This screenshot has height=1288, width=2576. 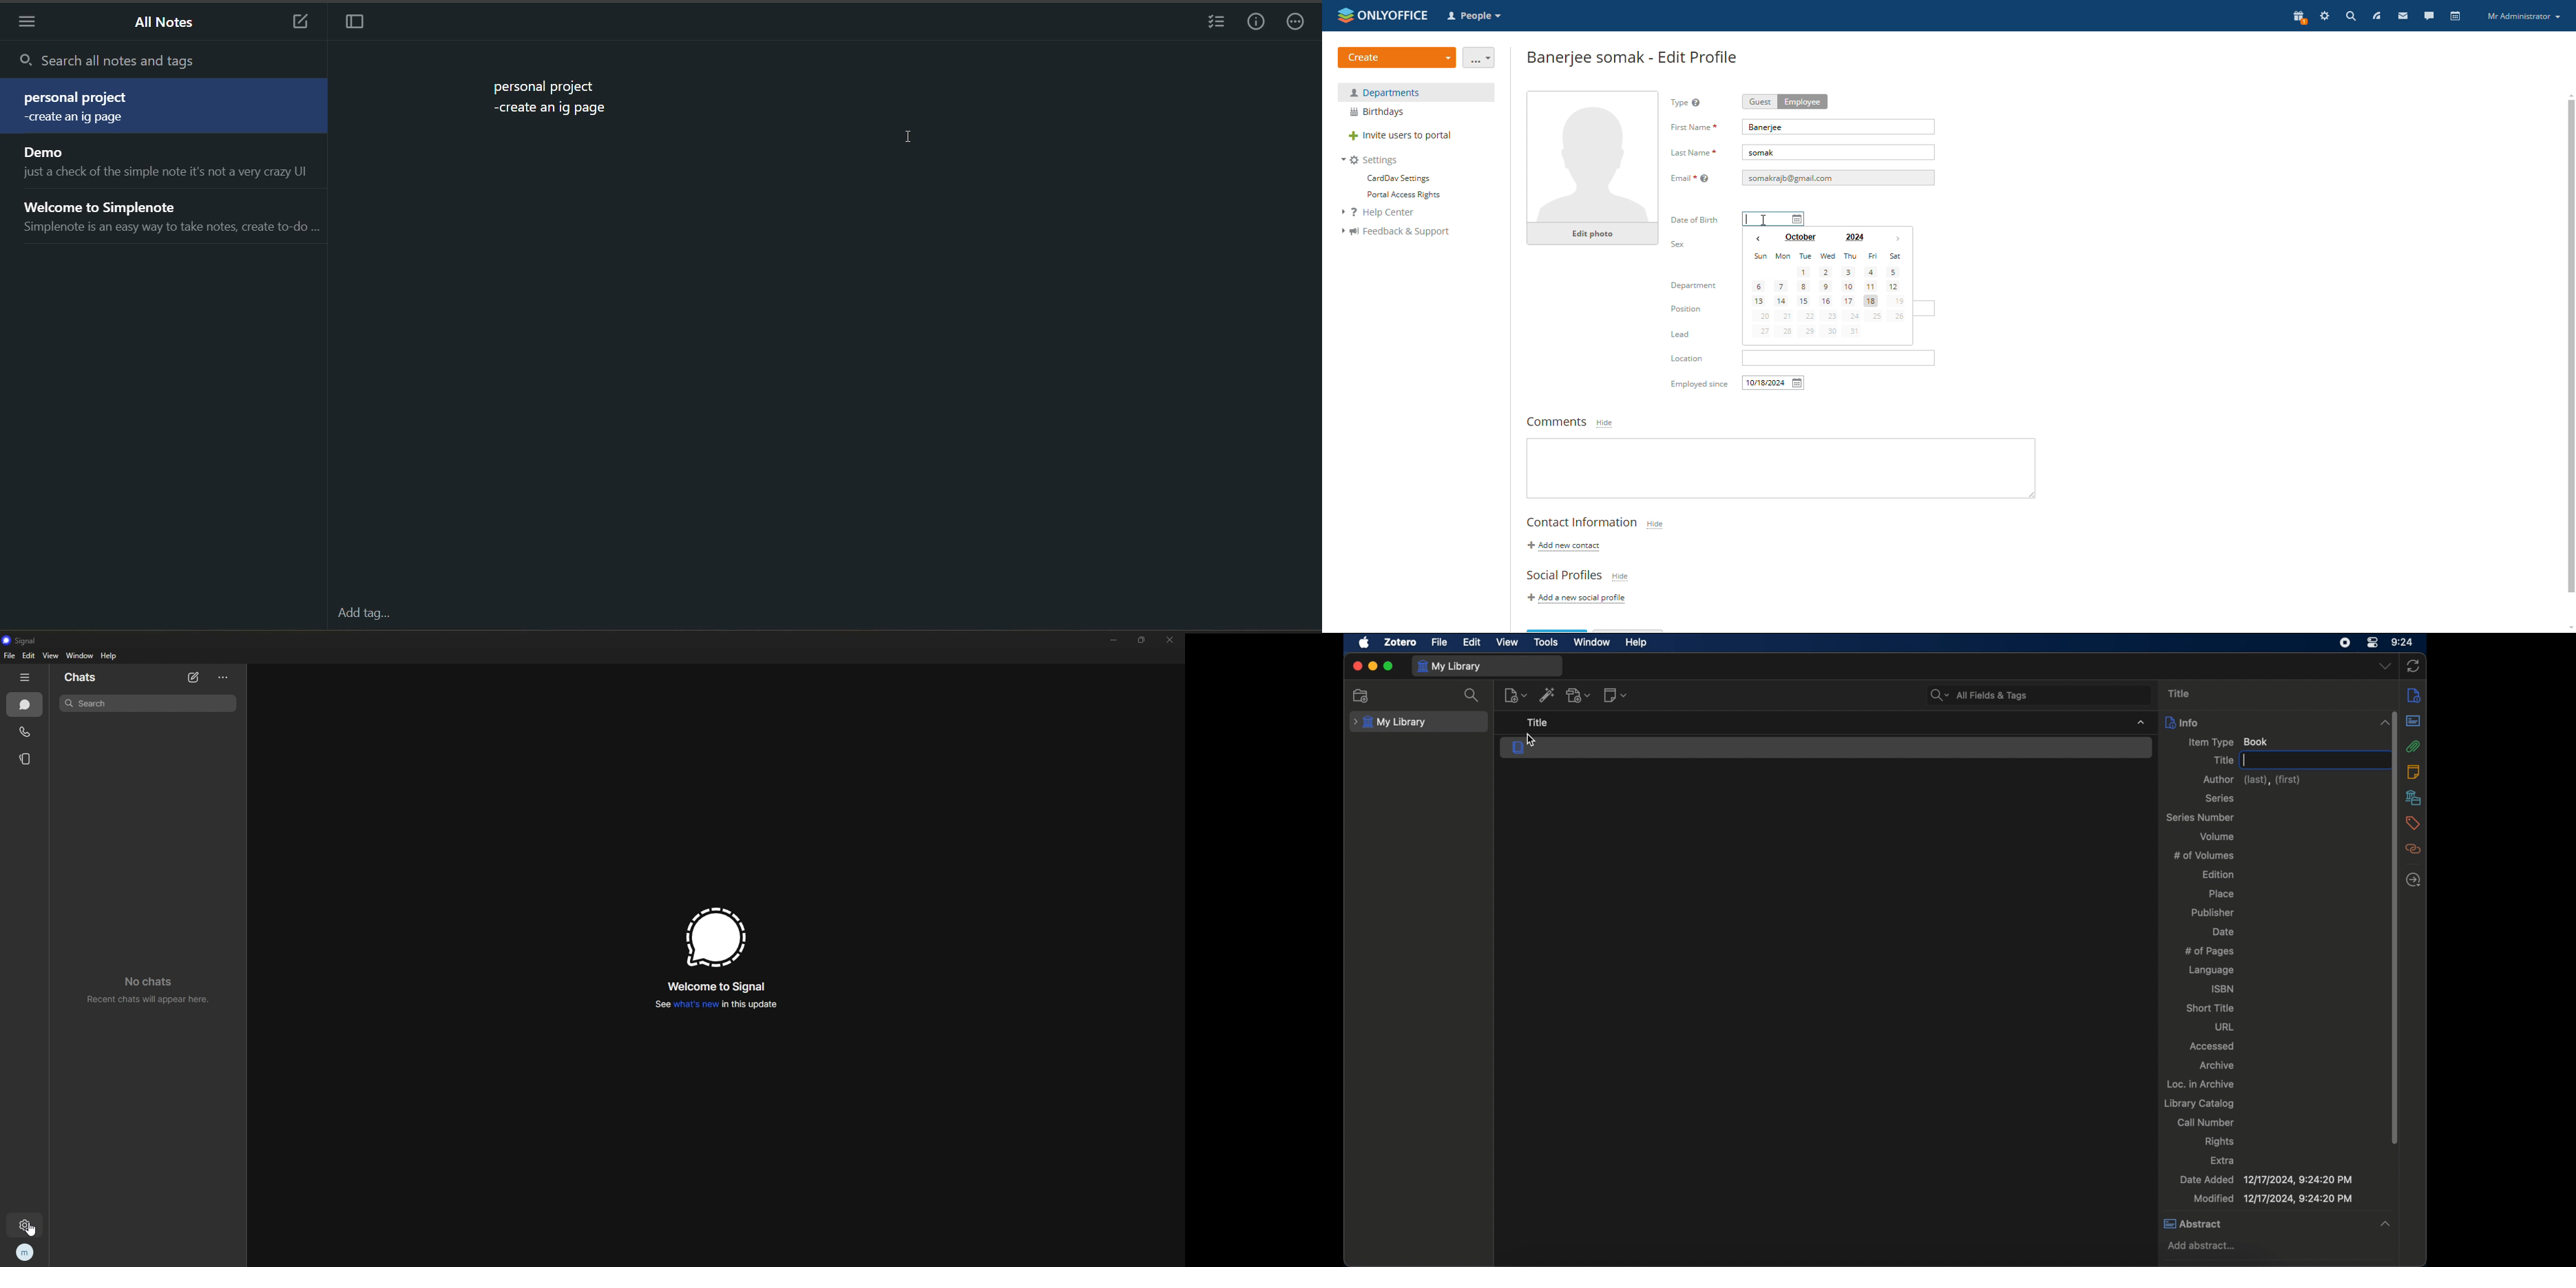 I want to click on add attachment, so click(x=1580, y=695).